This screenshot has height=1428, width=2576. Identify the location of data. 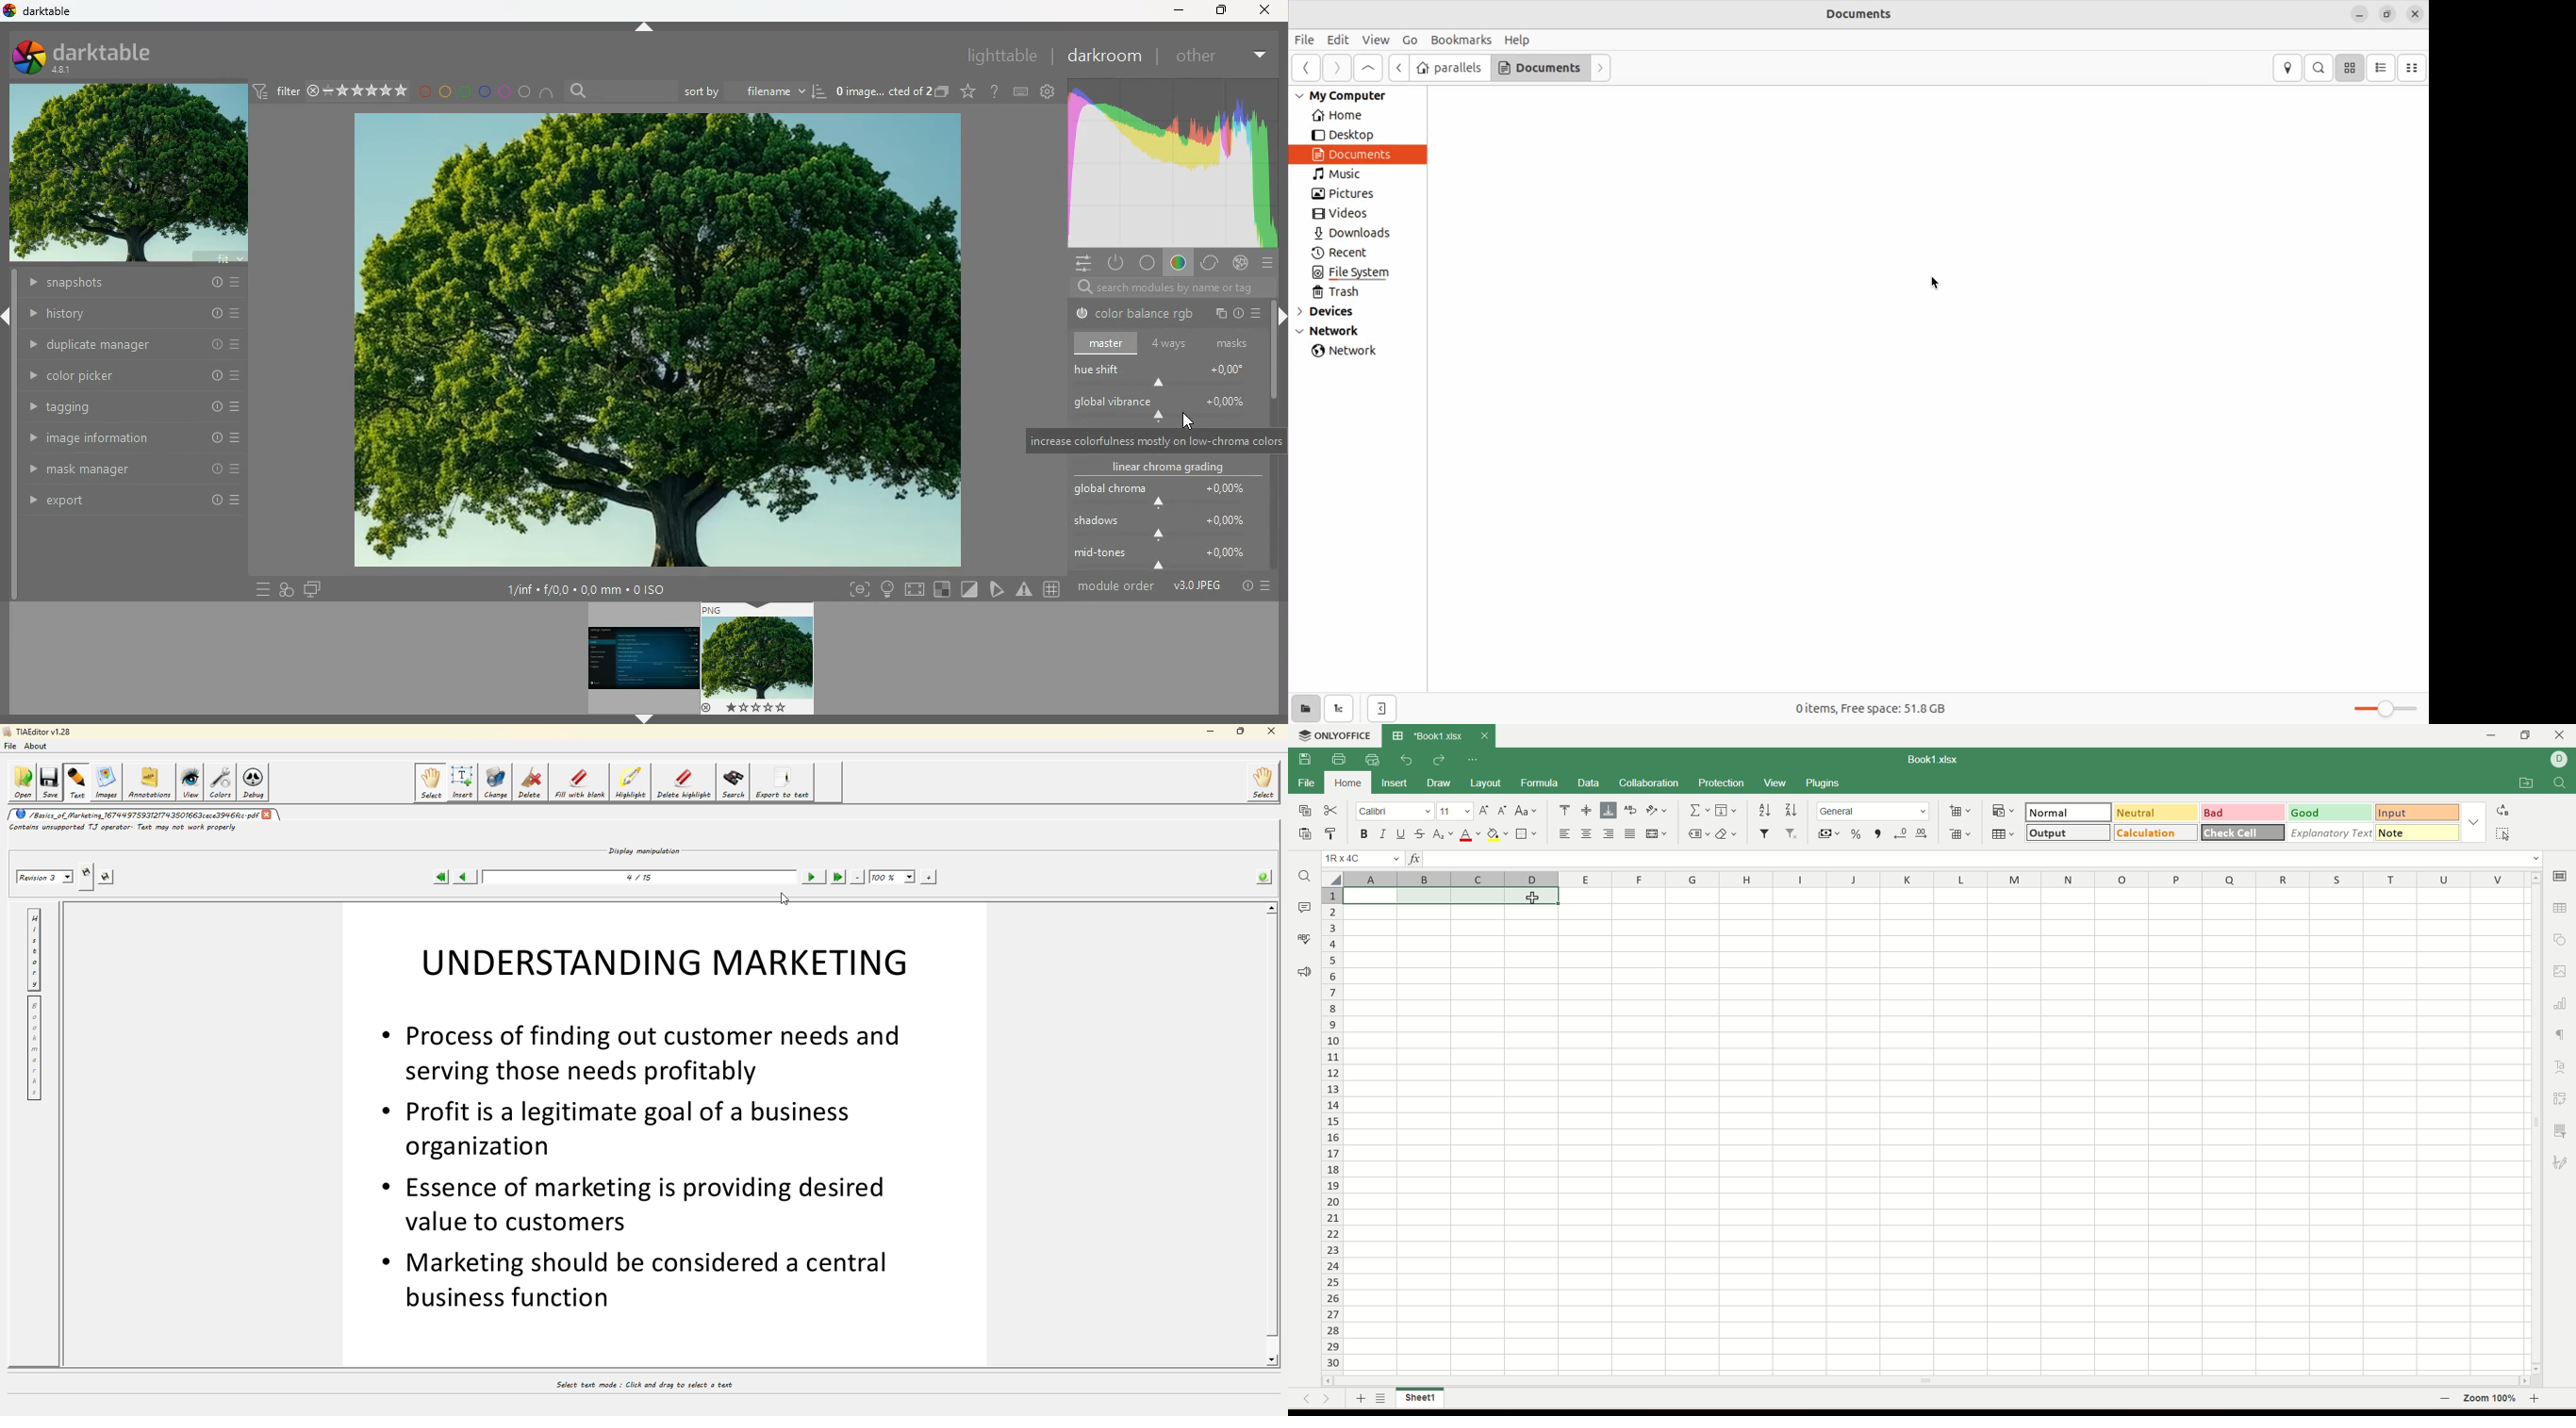
(1587, 784).